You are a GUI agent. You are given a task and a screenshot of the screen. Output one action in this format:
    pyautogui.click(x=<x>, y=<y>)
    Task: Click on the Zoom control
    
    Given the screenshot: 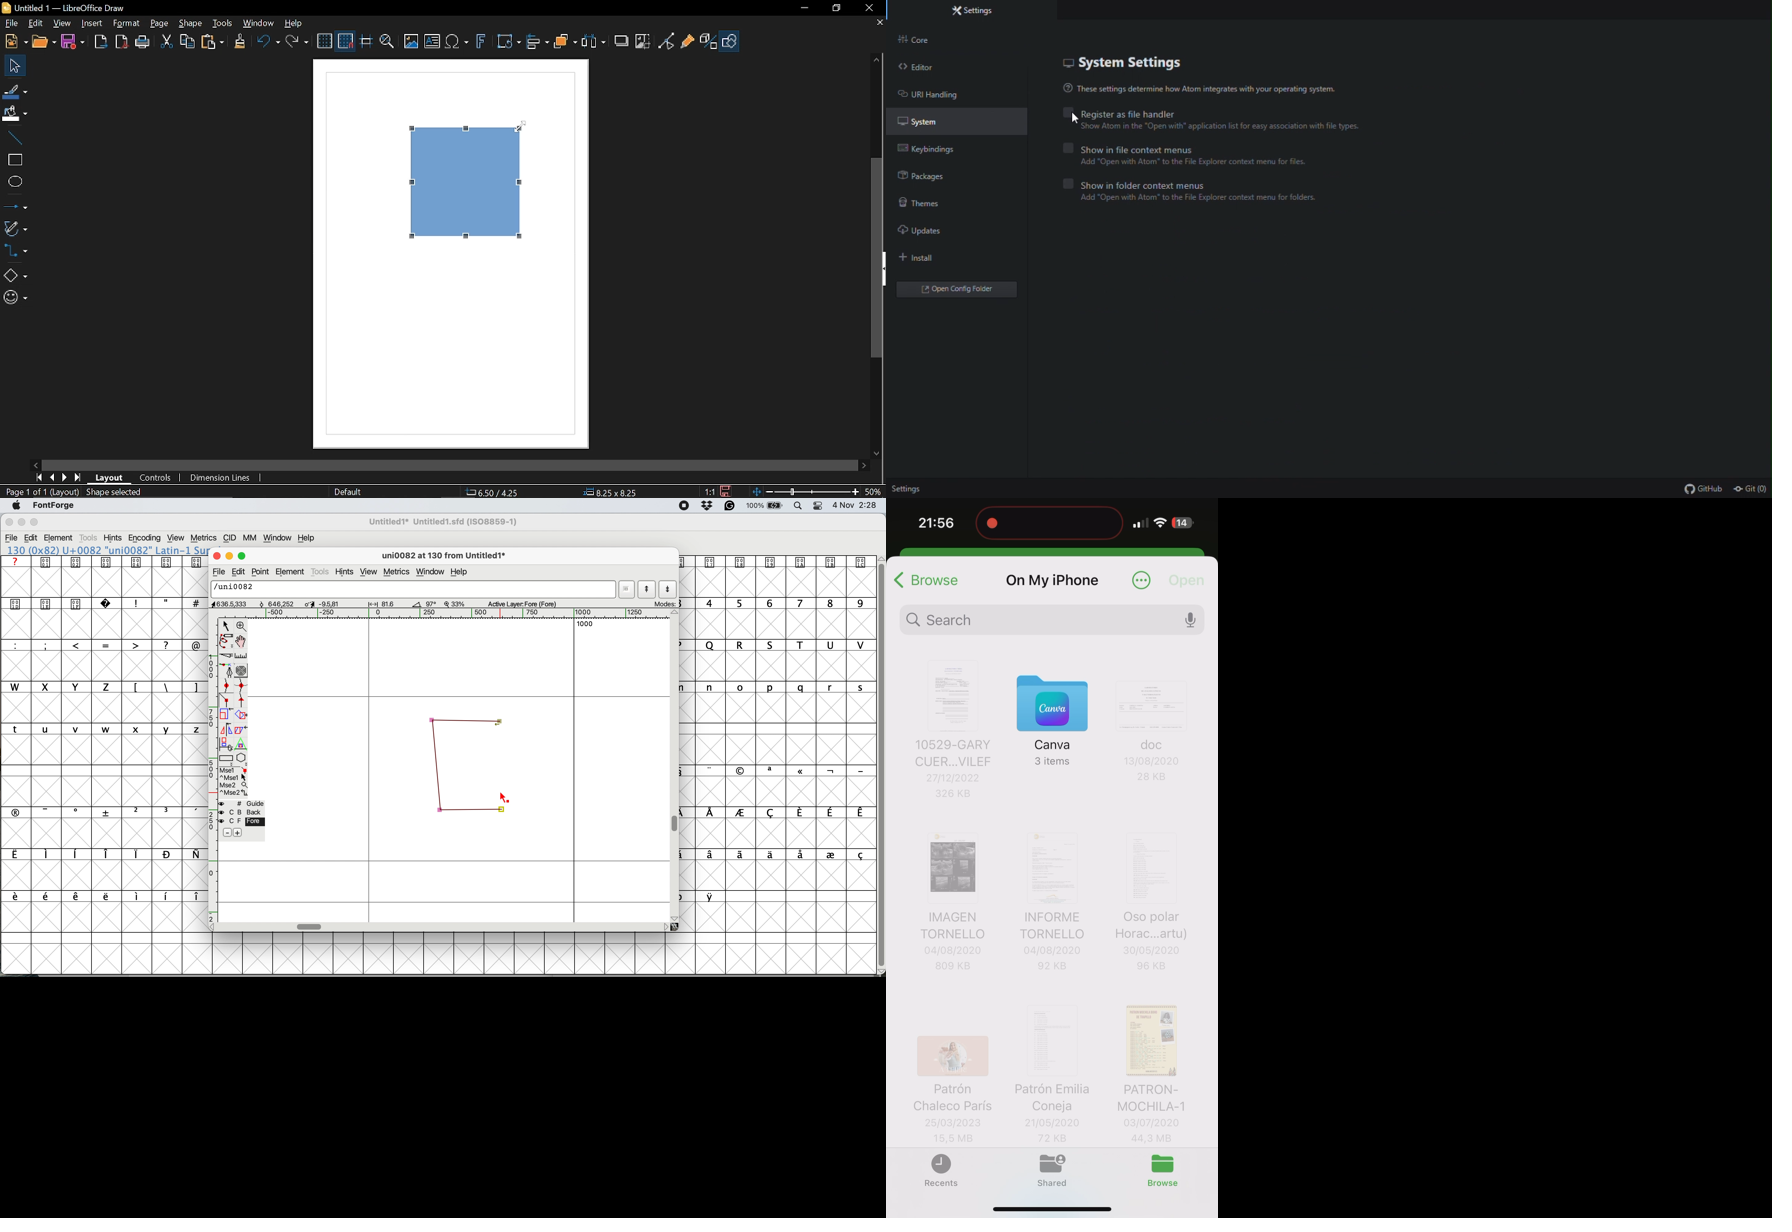 What is the action you would take?
    pyautogui.click(x=803, y=492)
    